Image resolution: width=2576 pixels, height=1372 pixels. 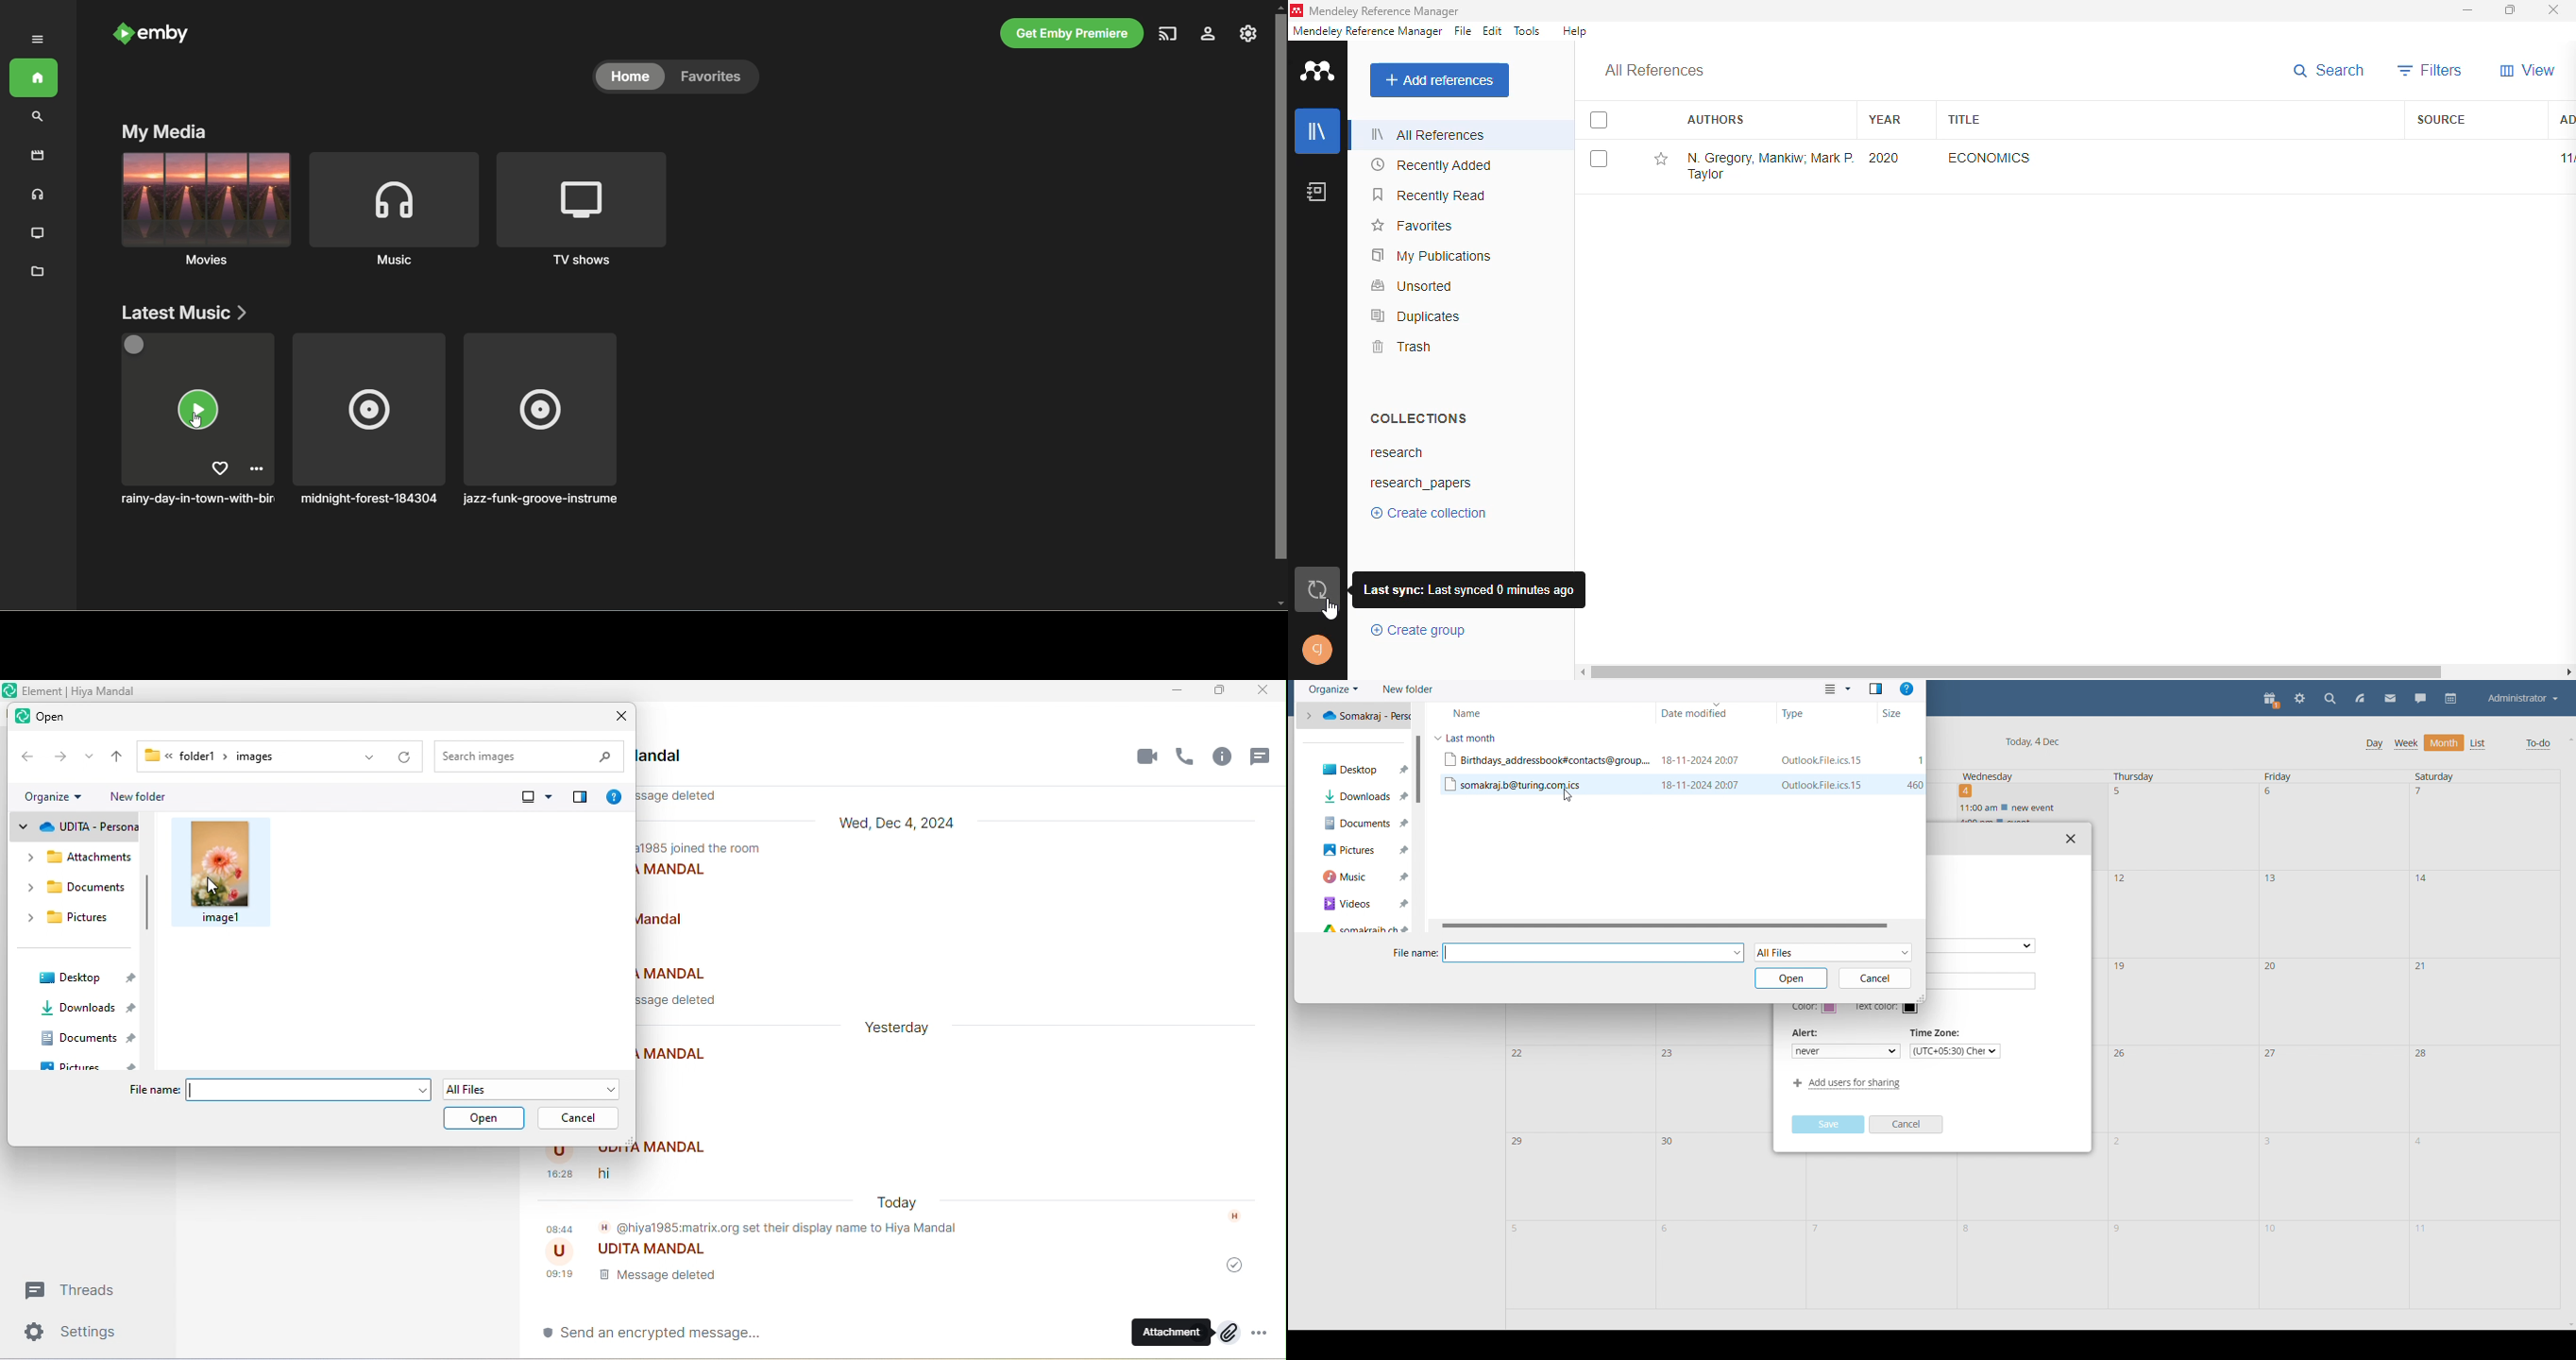 What do you see at coordinates (1318, 651) in the screenshot?
I see `profile` at bounding box center [1318, 651].